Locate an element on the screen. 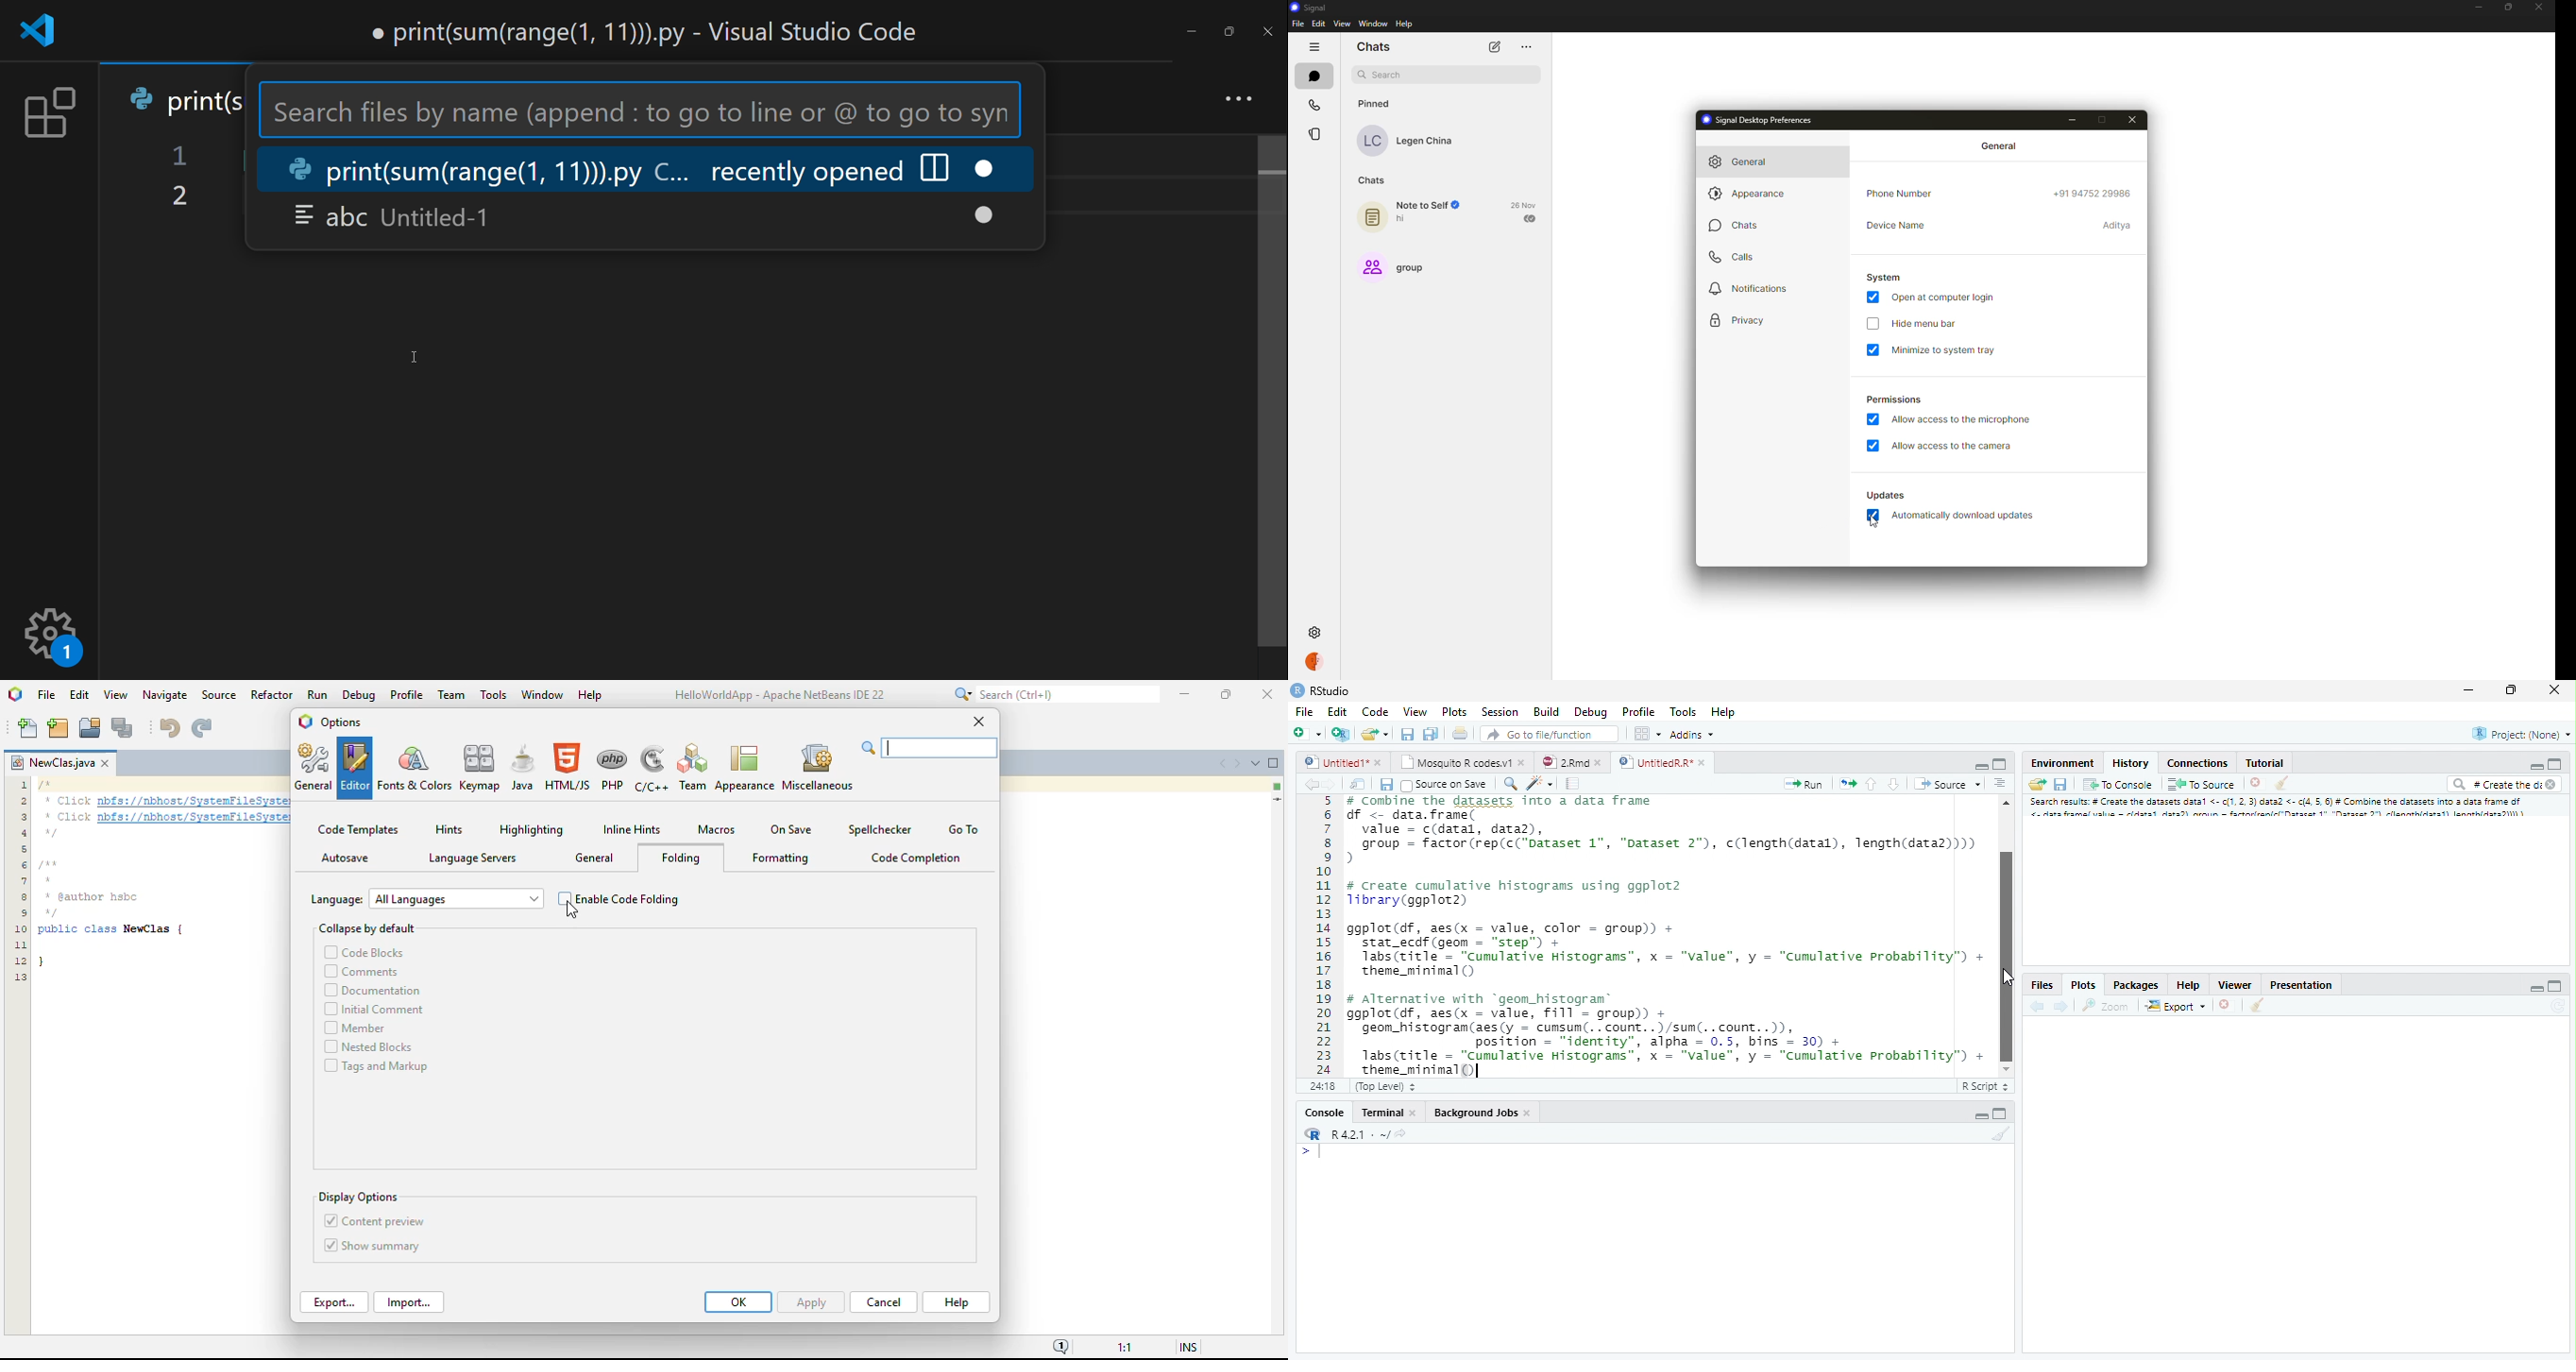 The width and height of the screenshot is (2576, 1372). Help is located at coordinates (2188, 984).